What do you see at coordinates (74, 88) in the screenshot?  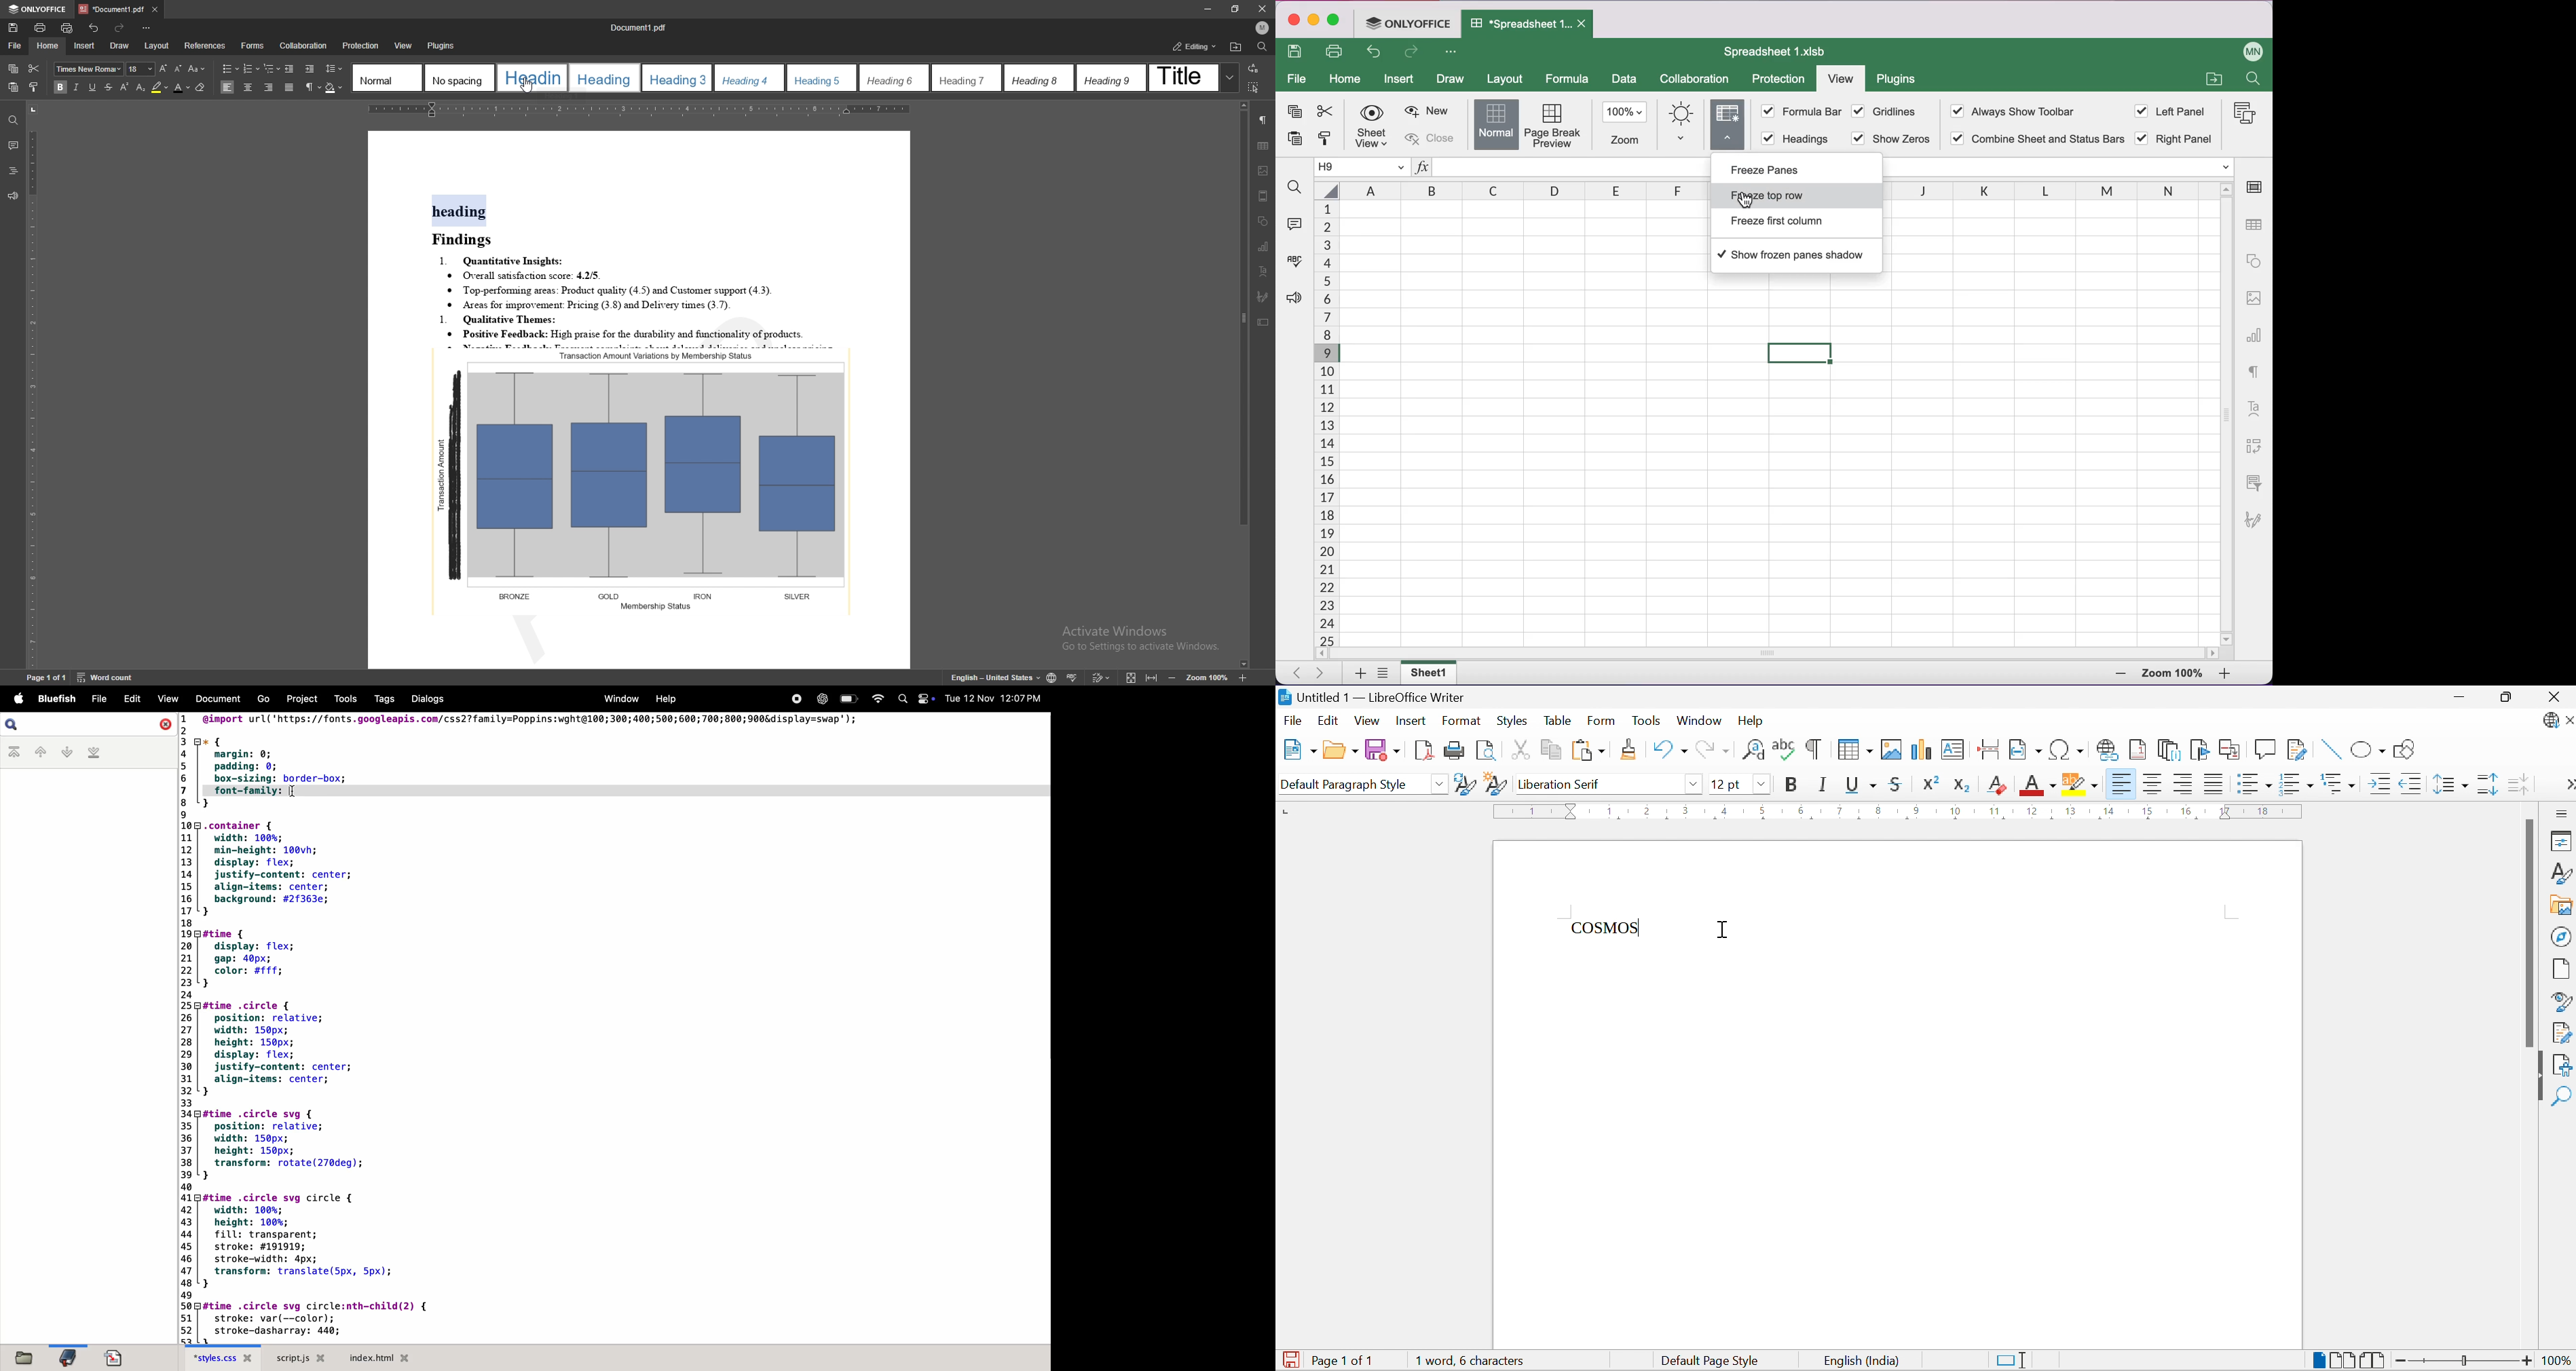 I see `italic` at bounding box center [74, 88].